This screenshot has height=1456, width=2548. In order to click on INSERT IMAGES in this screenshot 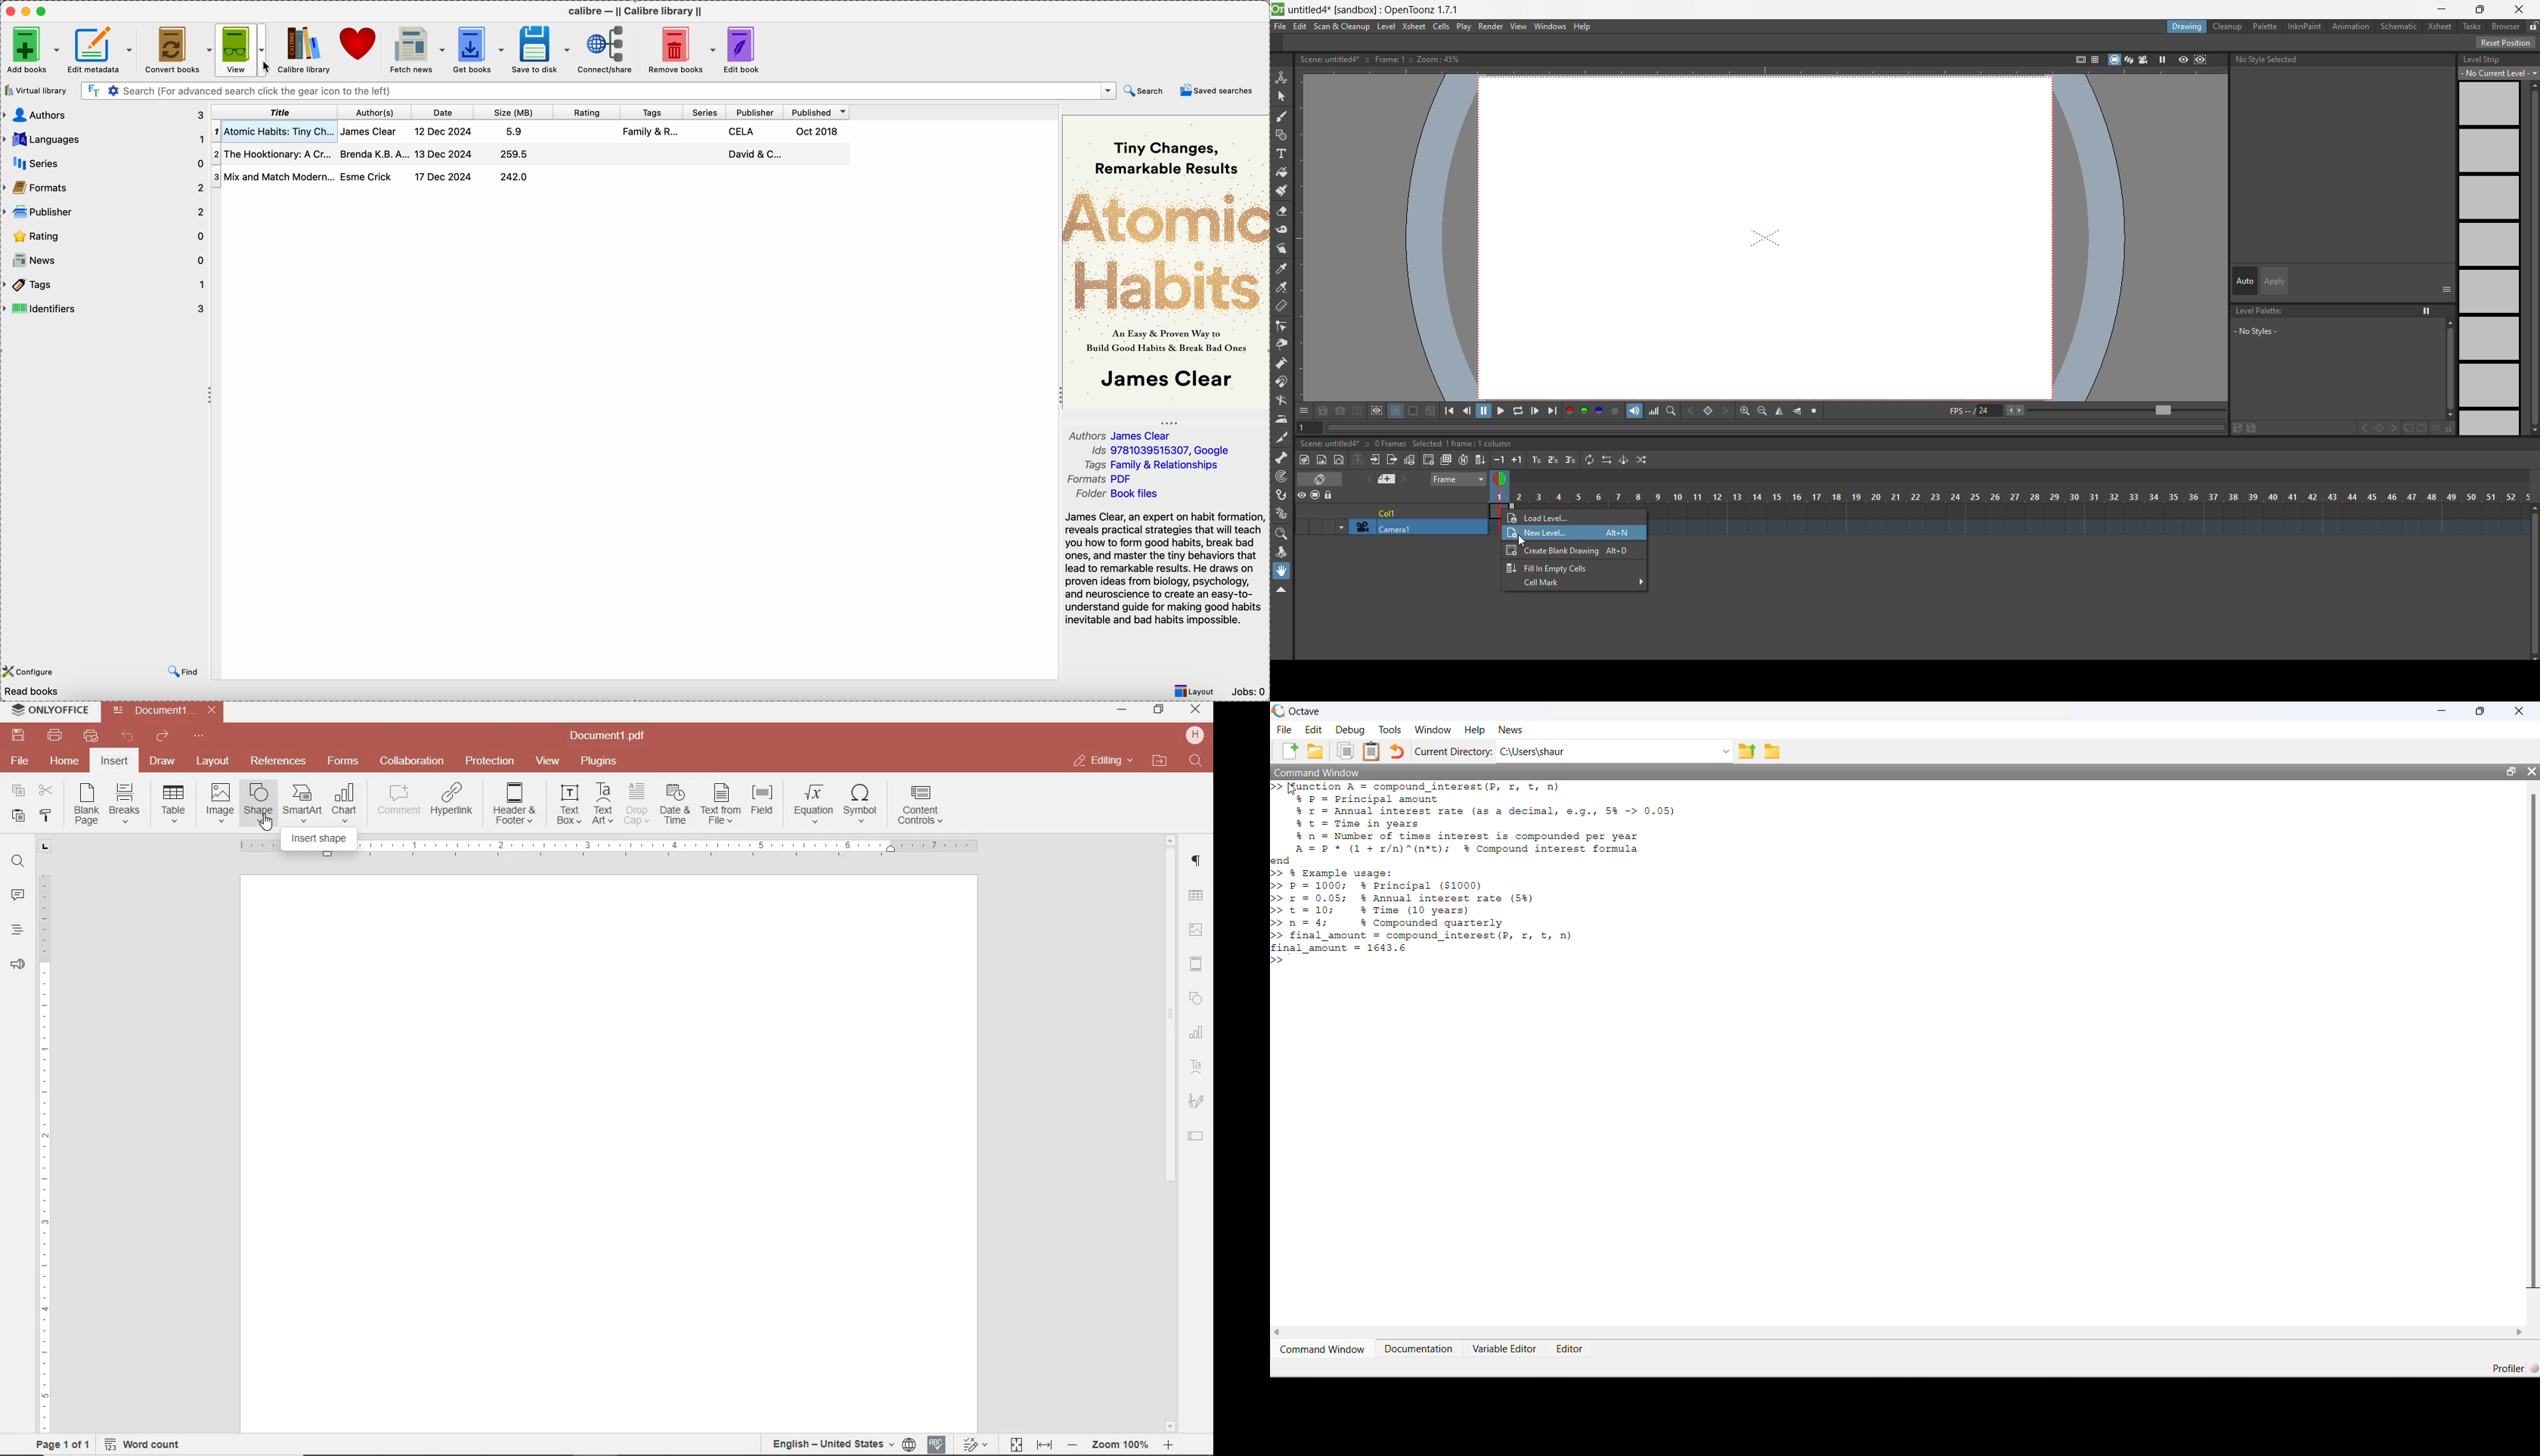, I will do `click(220, 802)`.